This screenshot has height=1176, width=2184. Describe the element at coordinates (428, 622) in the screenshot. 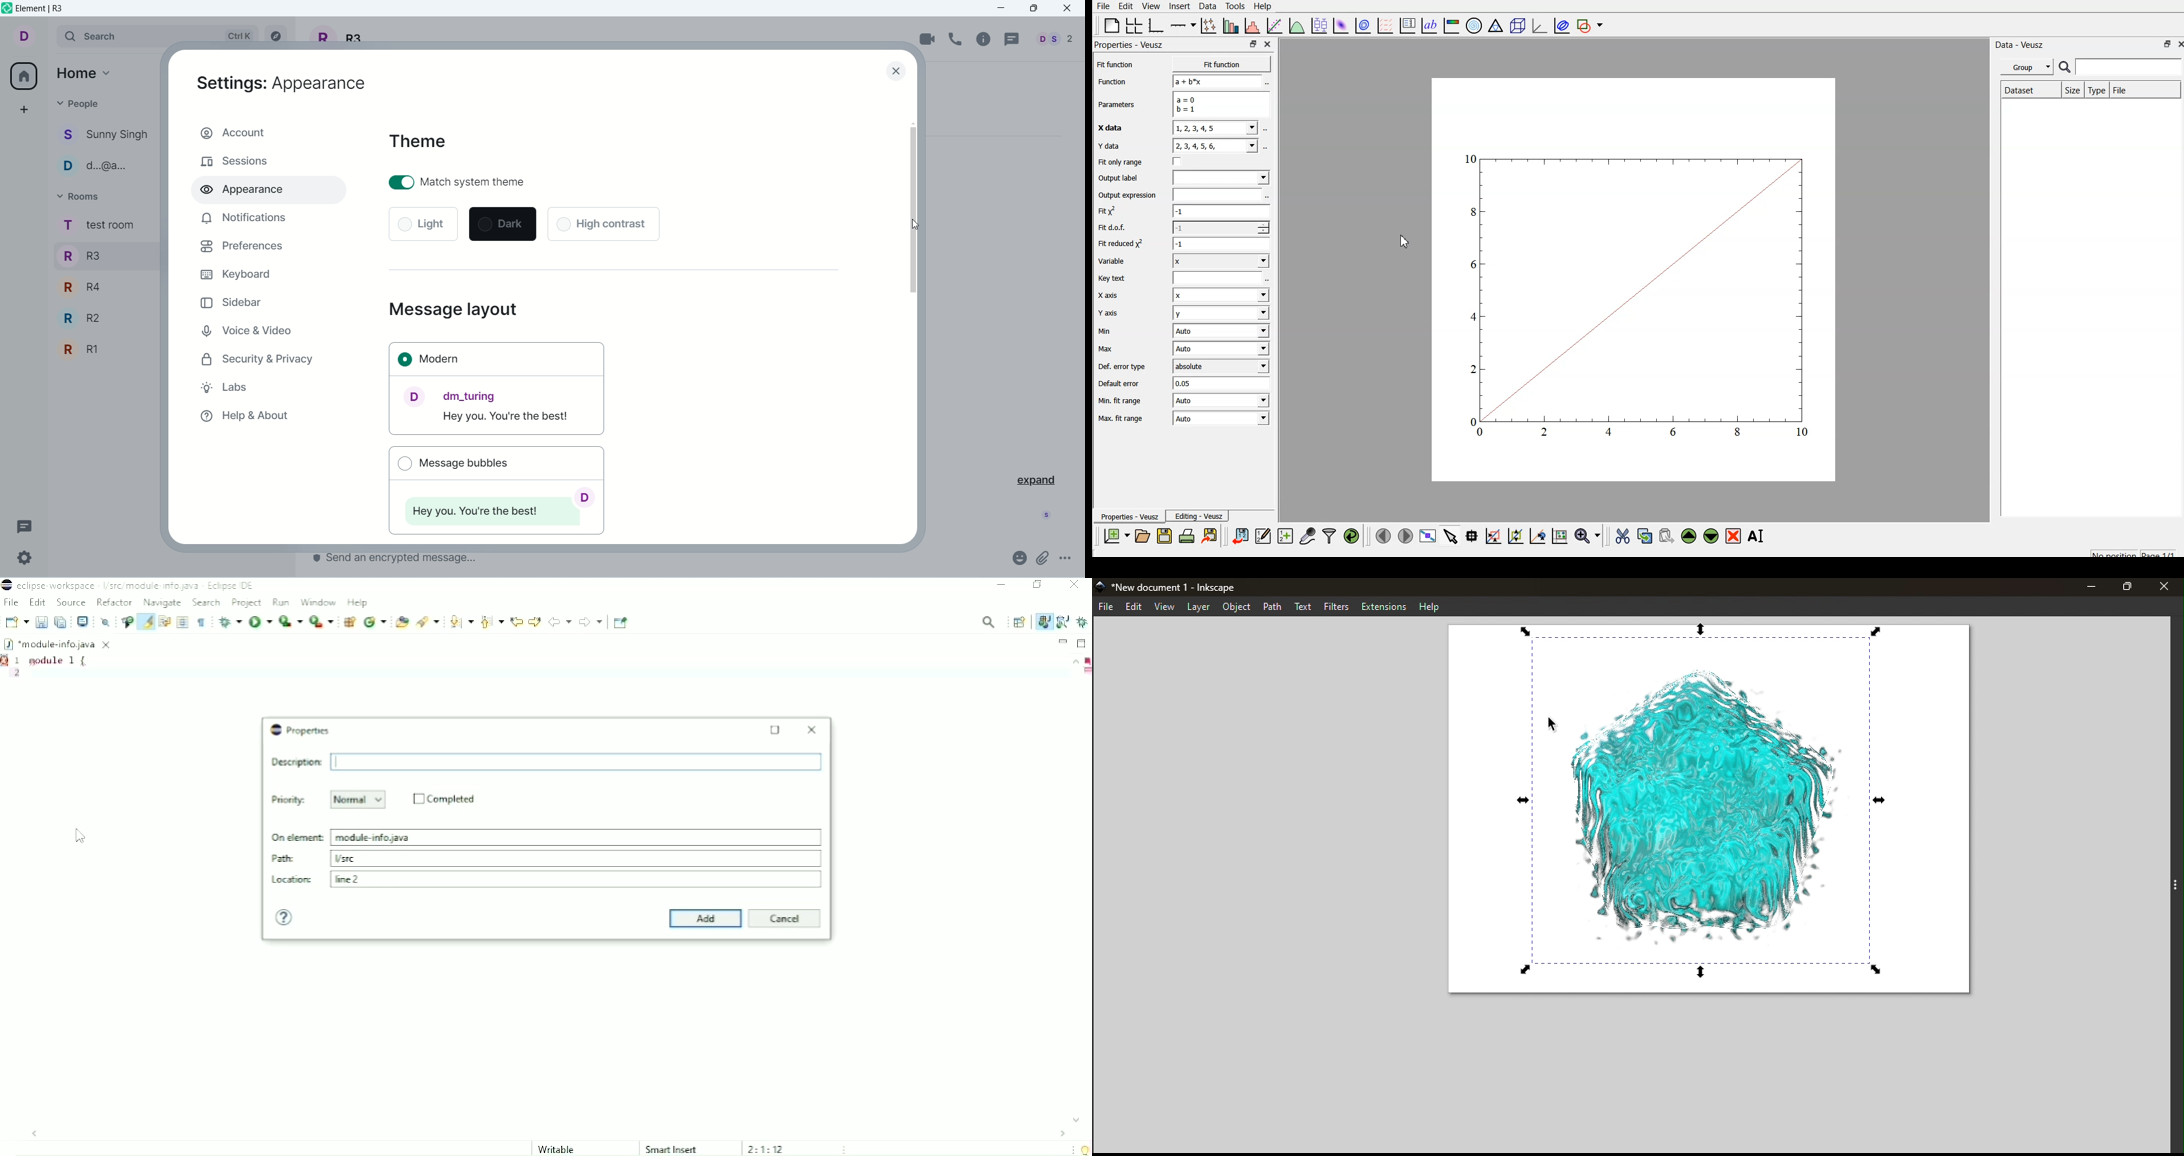

I see `Search` at that location.